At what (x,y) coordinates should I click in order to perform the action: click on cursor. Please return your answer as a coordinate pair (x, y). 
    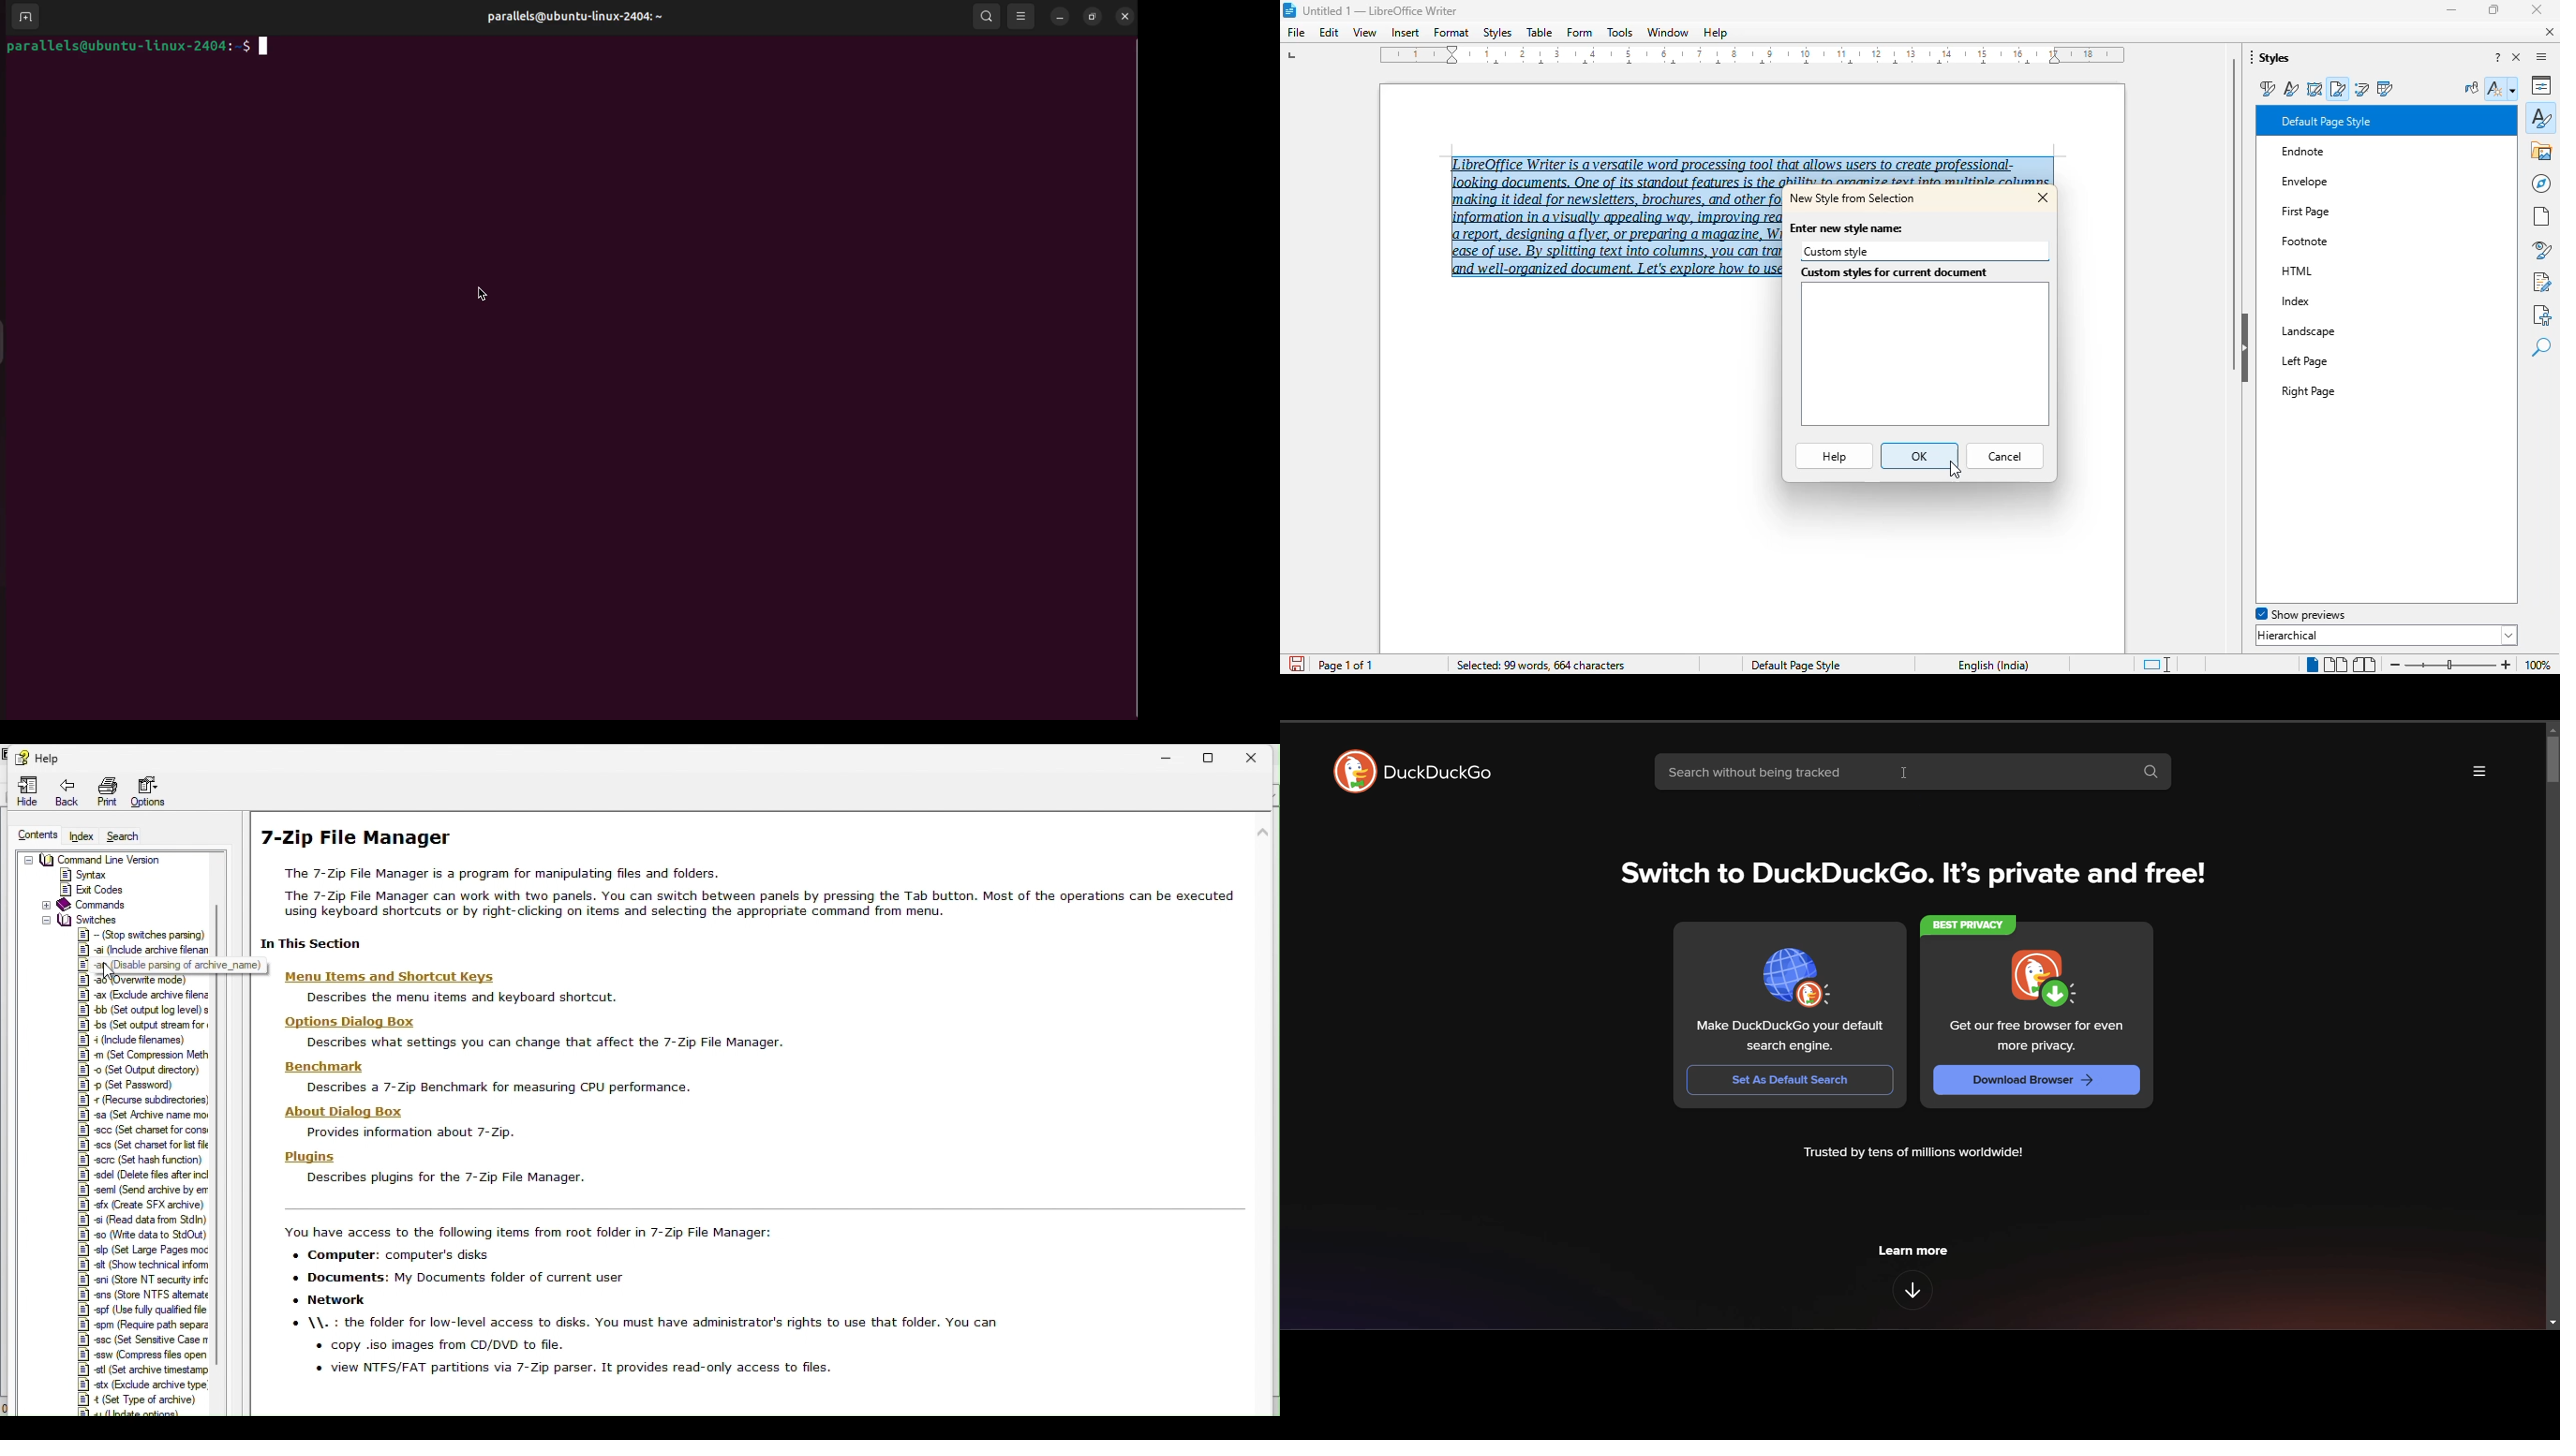
    Looking at the image, I should click on (1908, 773).